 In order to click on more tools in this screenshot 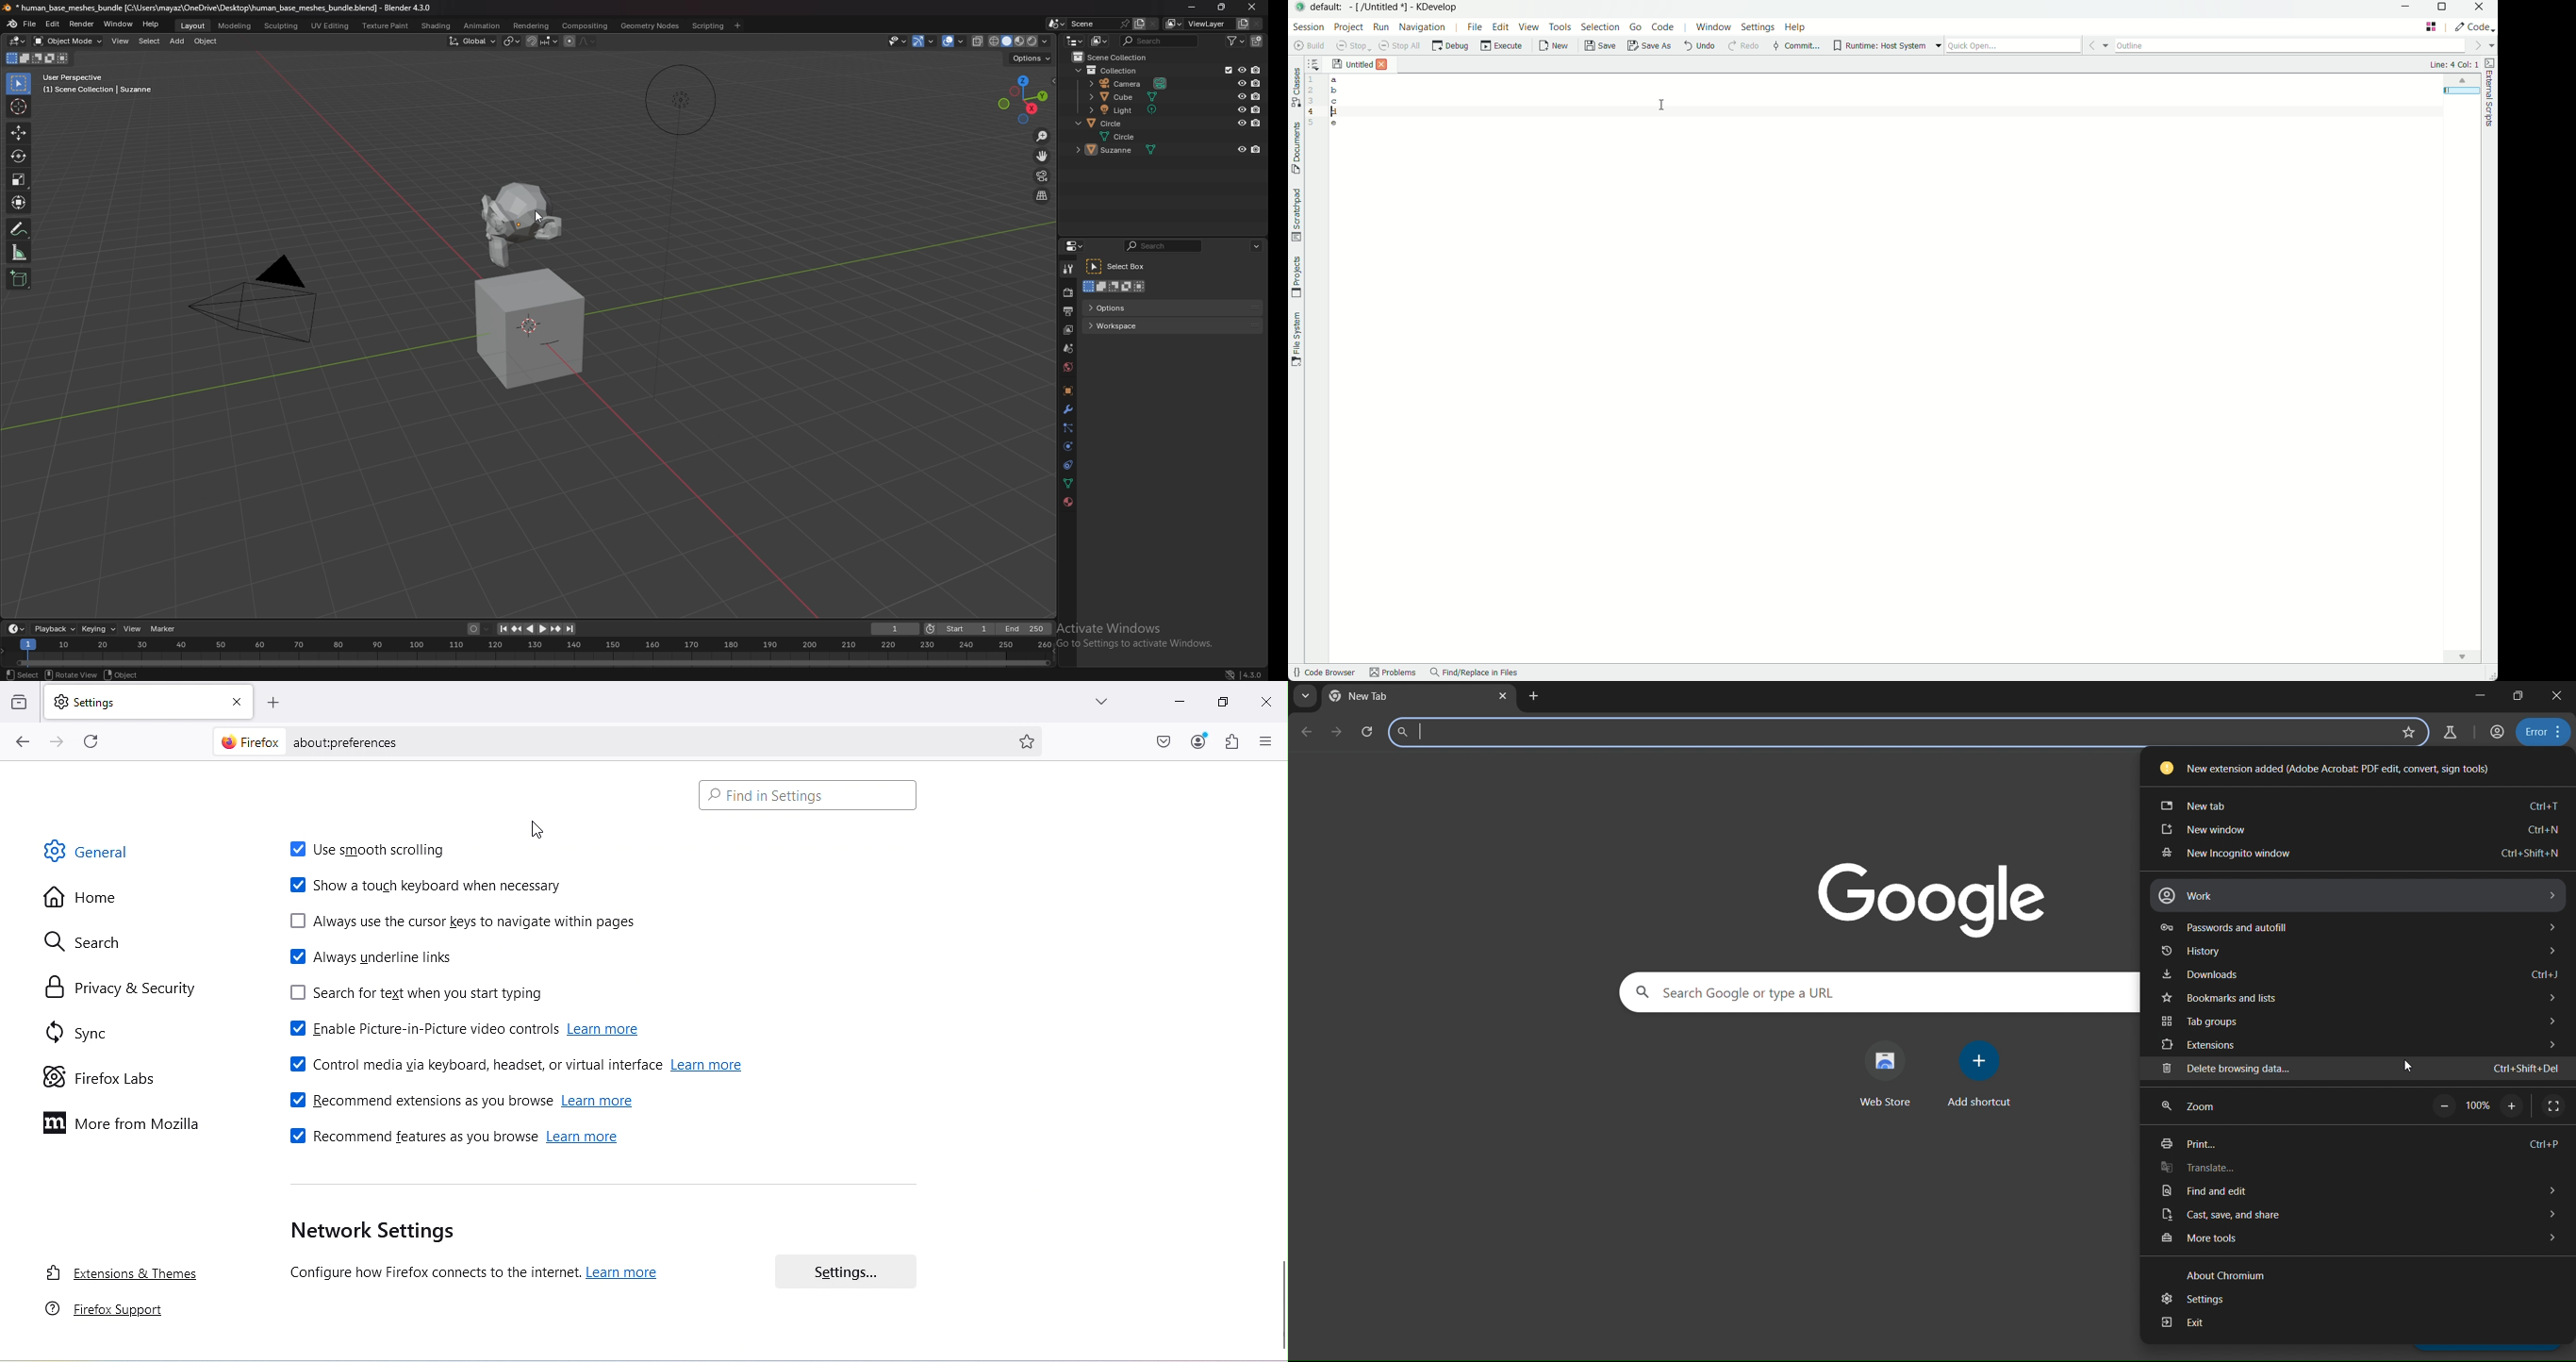, I will do `click(2359, 1240)`.